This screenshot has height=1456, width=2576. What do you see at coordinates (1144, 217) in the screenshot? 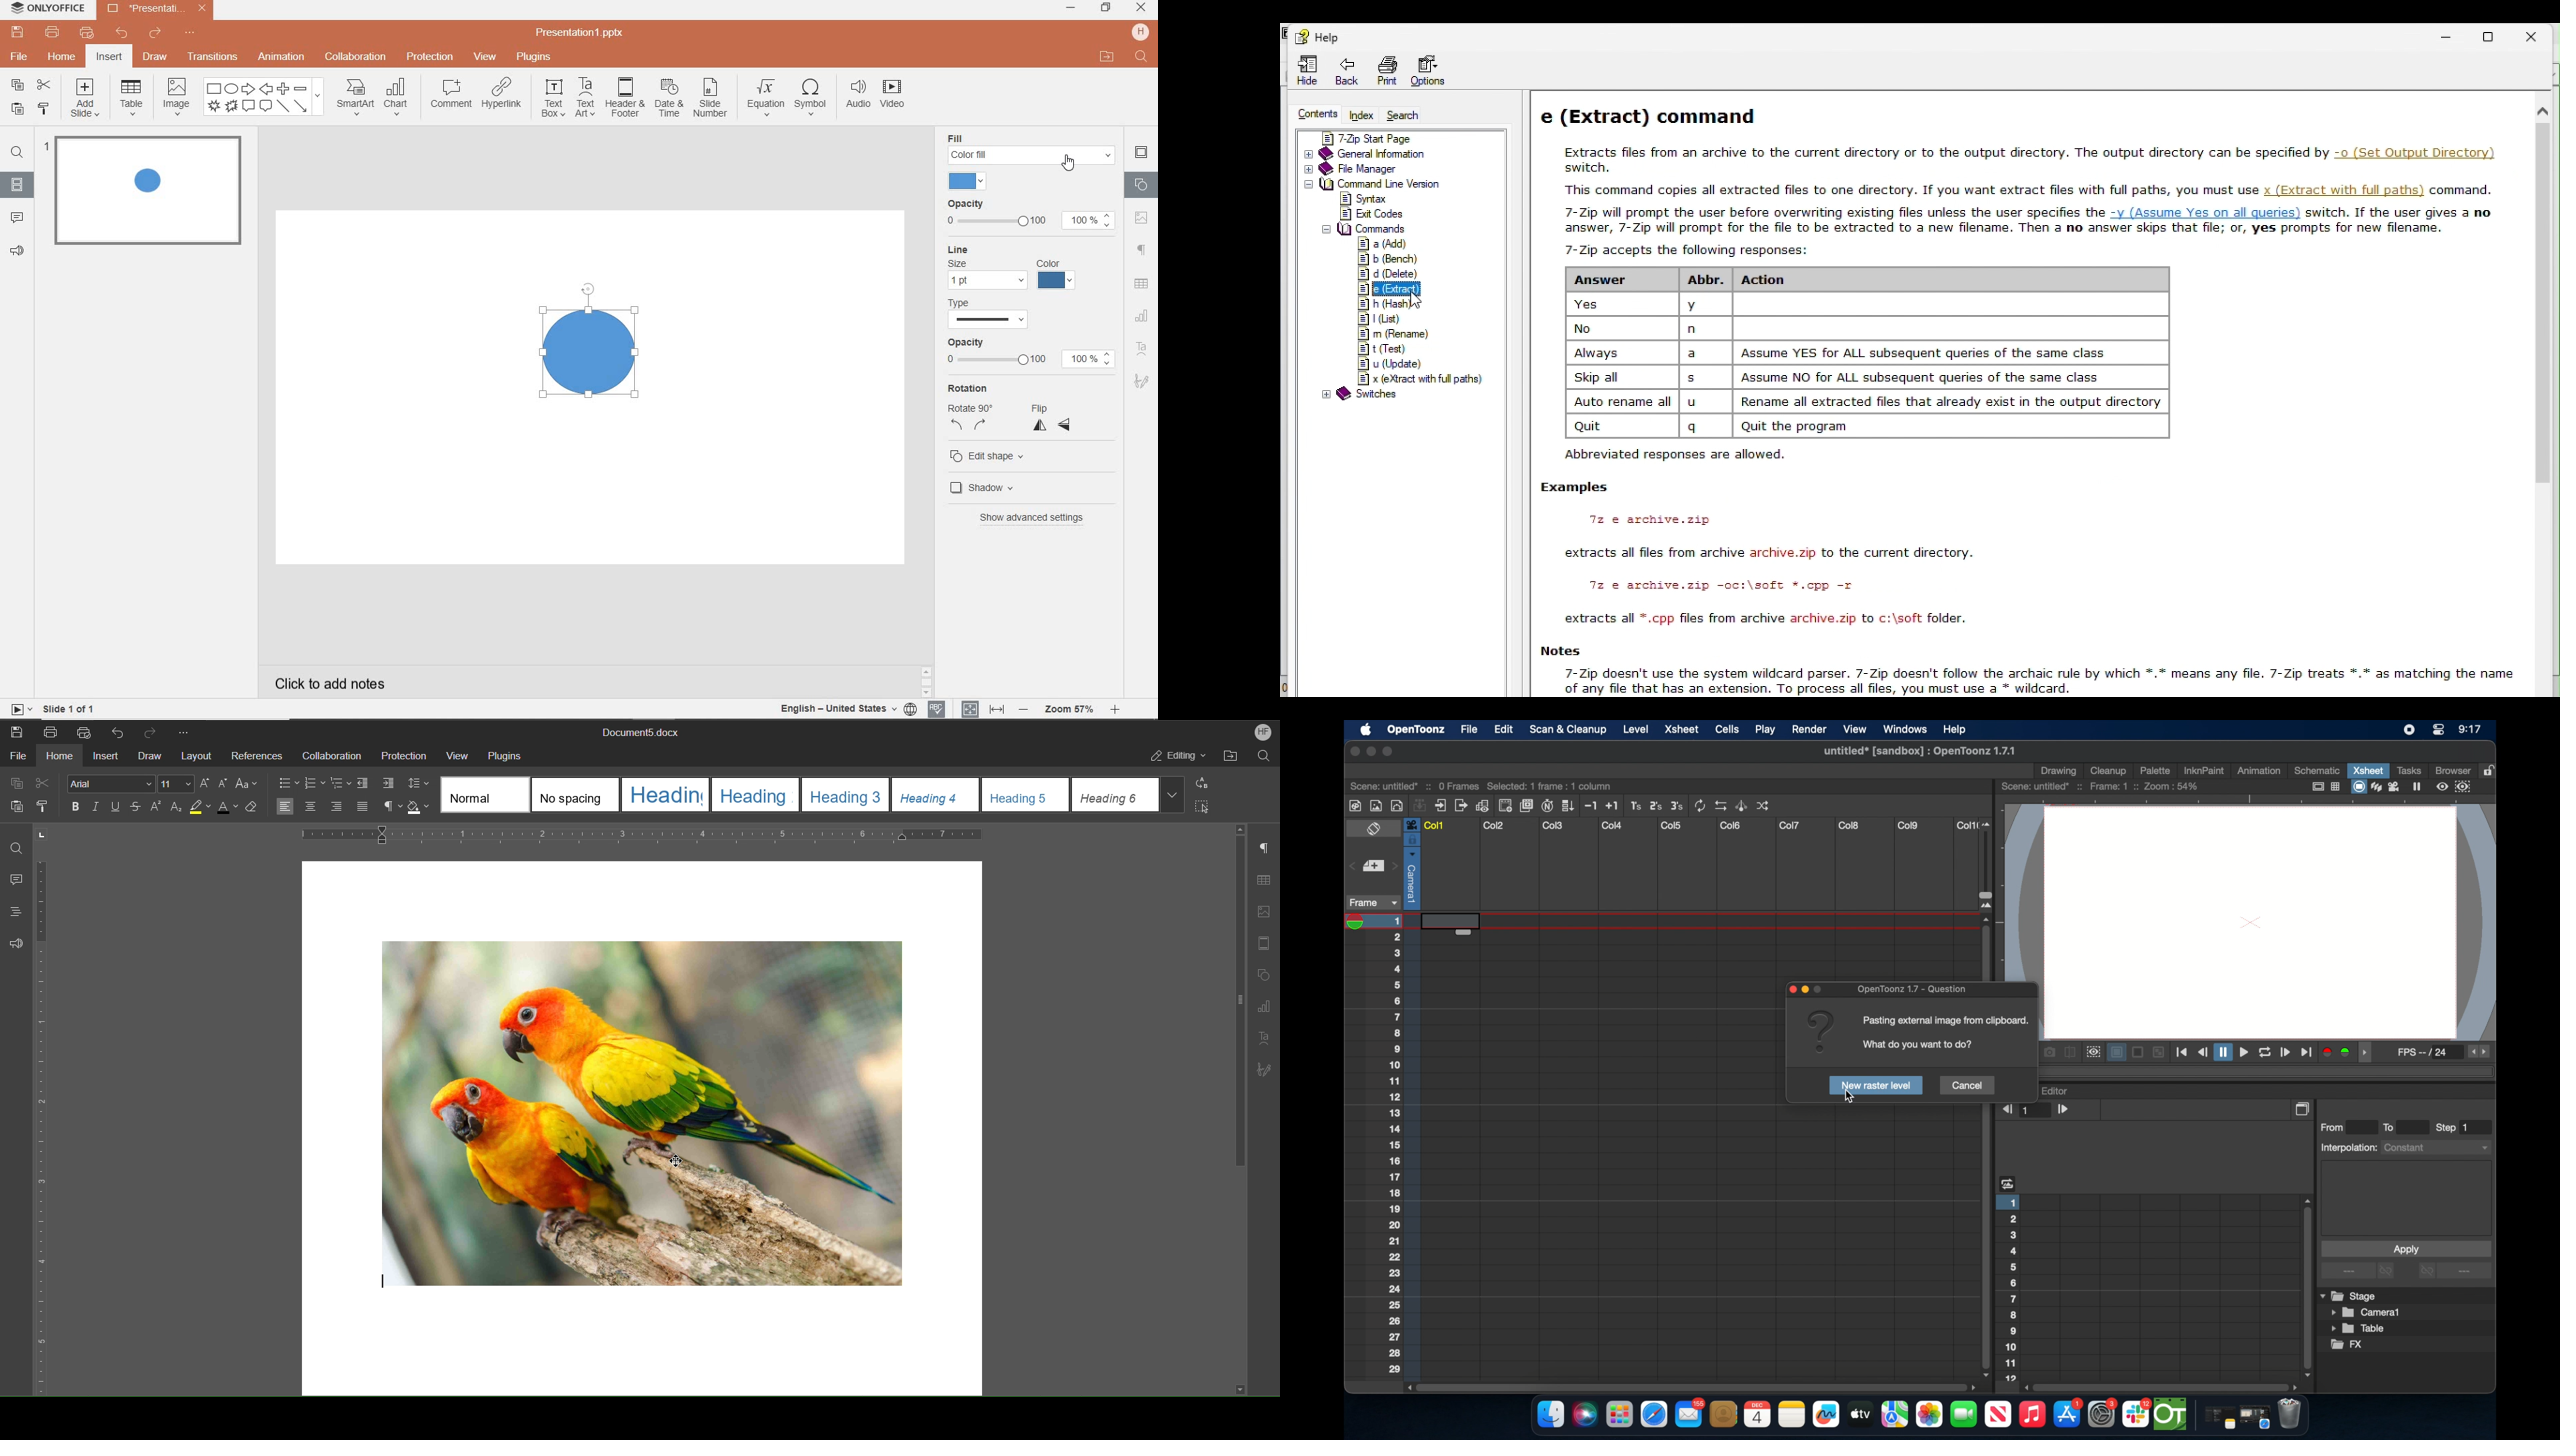
I see `image settings` at bounding box center [1144, 217].